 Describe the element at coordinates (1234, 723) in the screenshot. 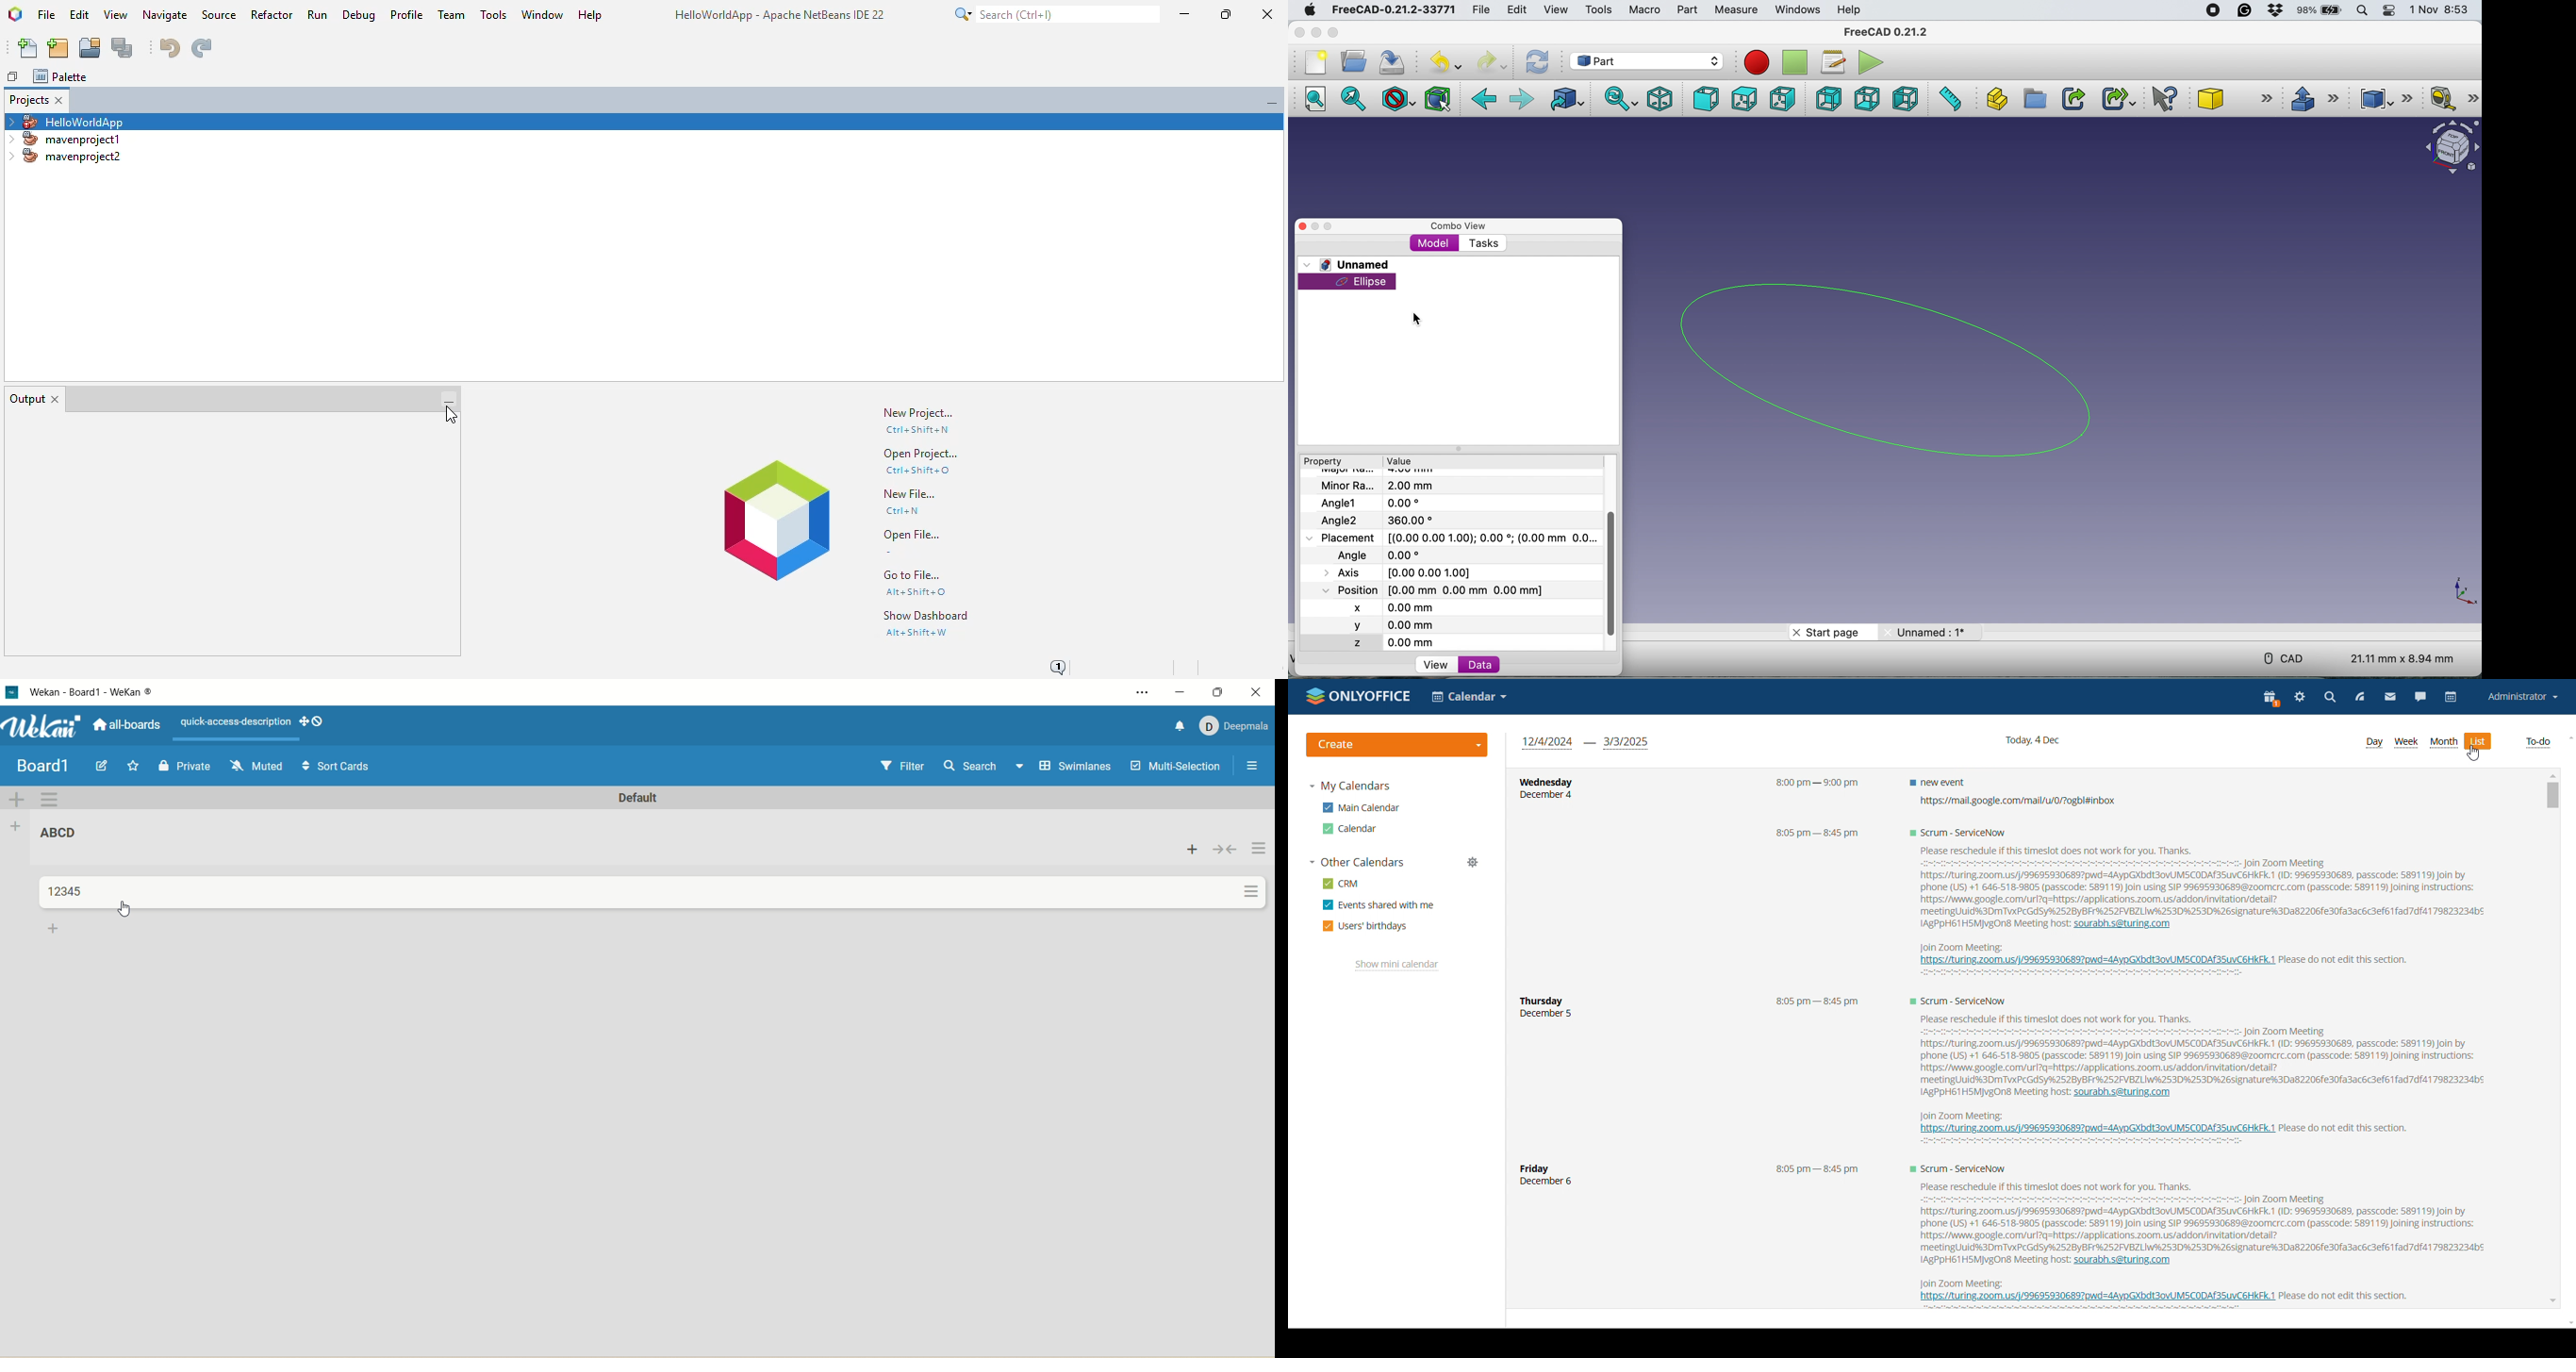

I see `account` at that location.